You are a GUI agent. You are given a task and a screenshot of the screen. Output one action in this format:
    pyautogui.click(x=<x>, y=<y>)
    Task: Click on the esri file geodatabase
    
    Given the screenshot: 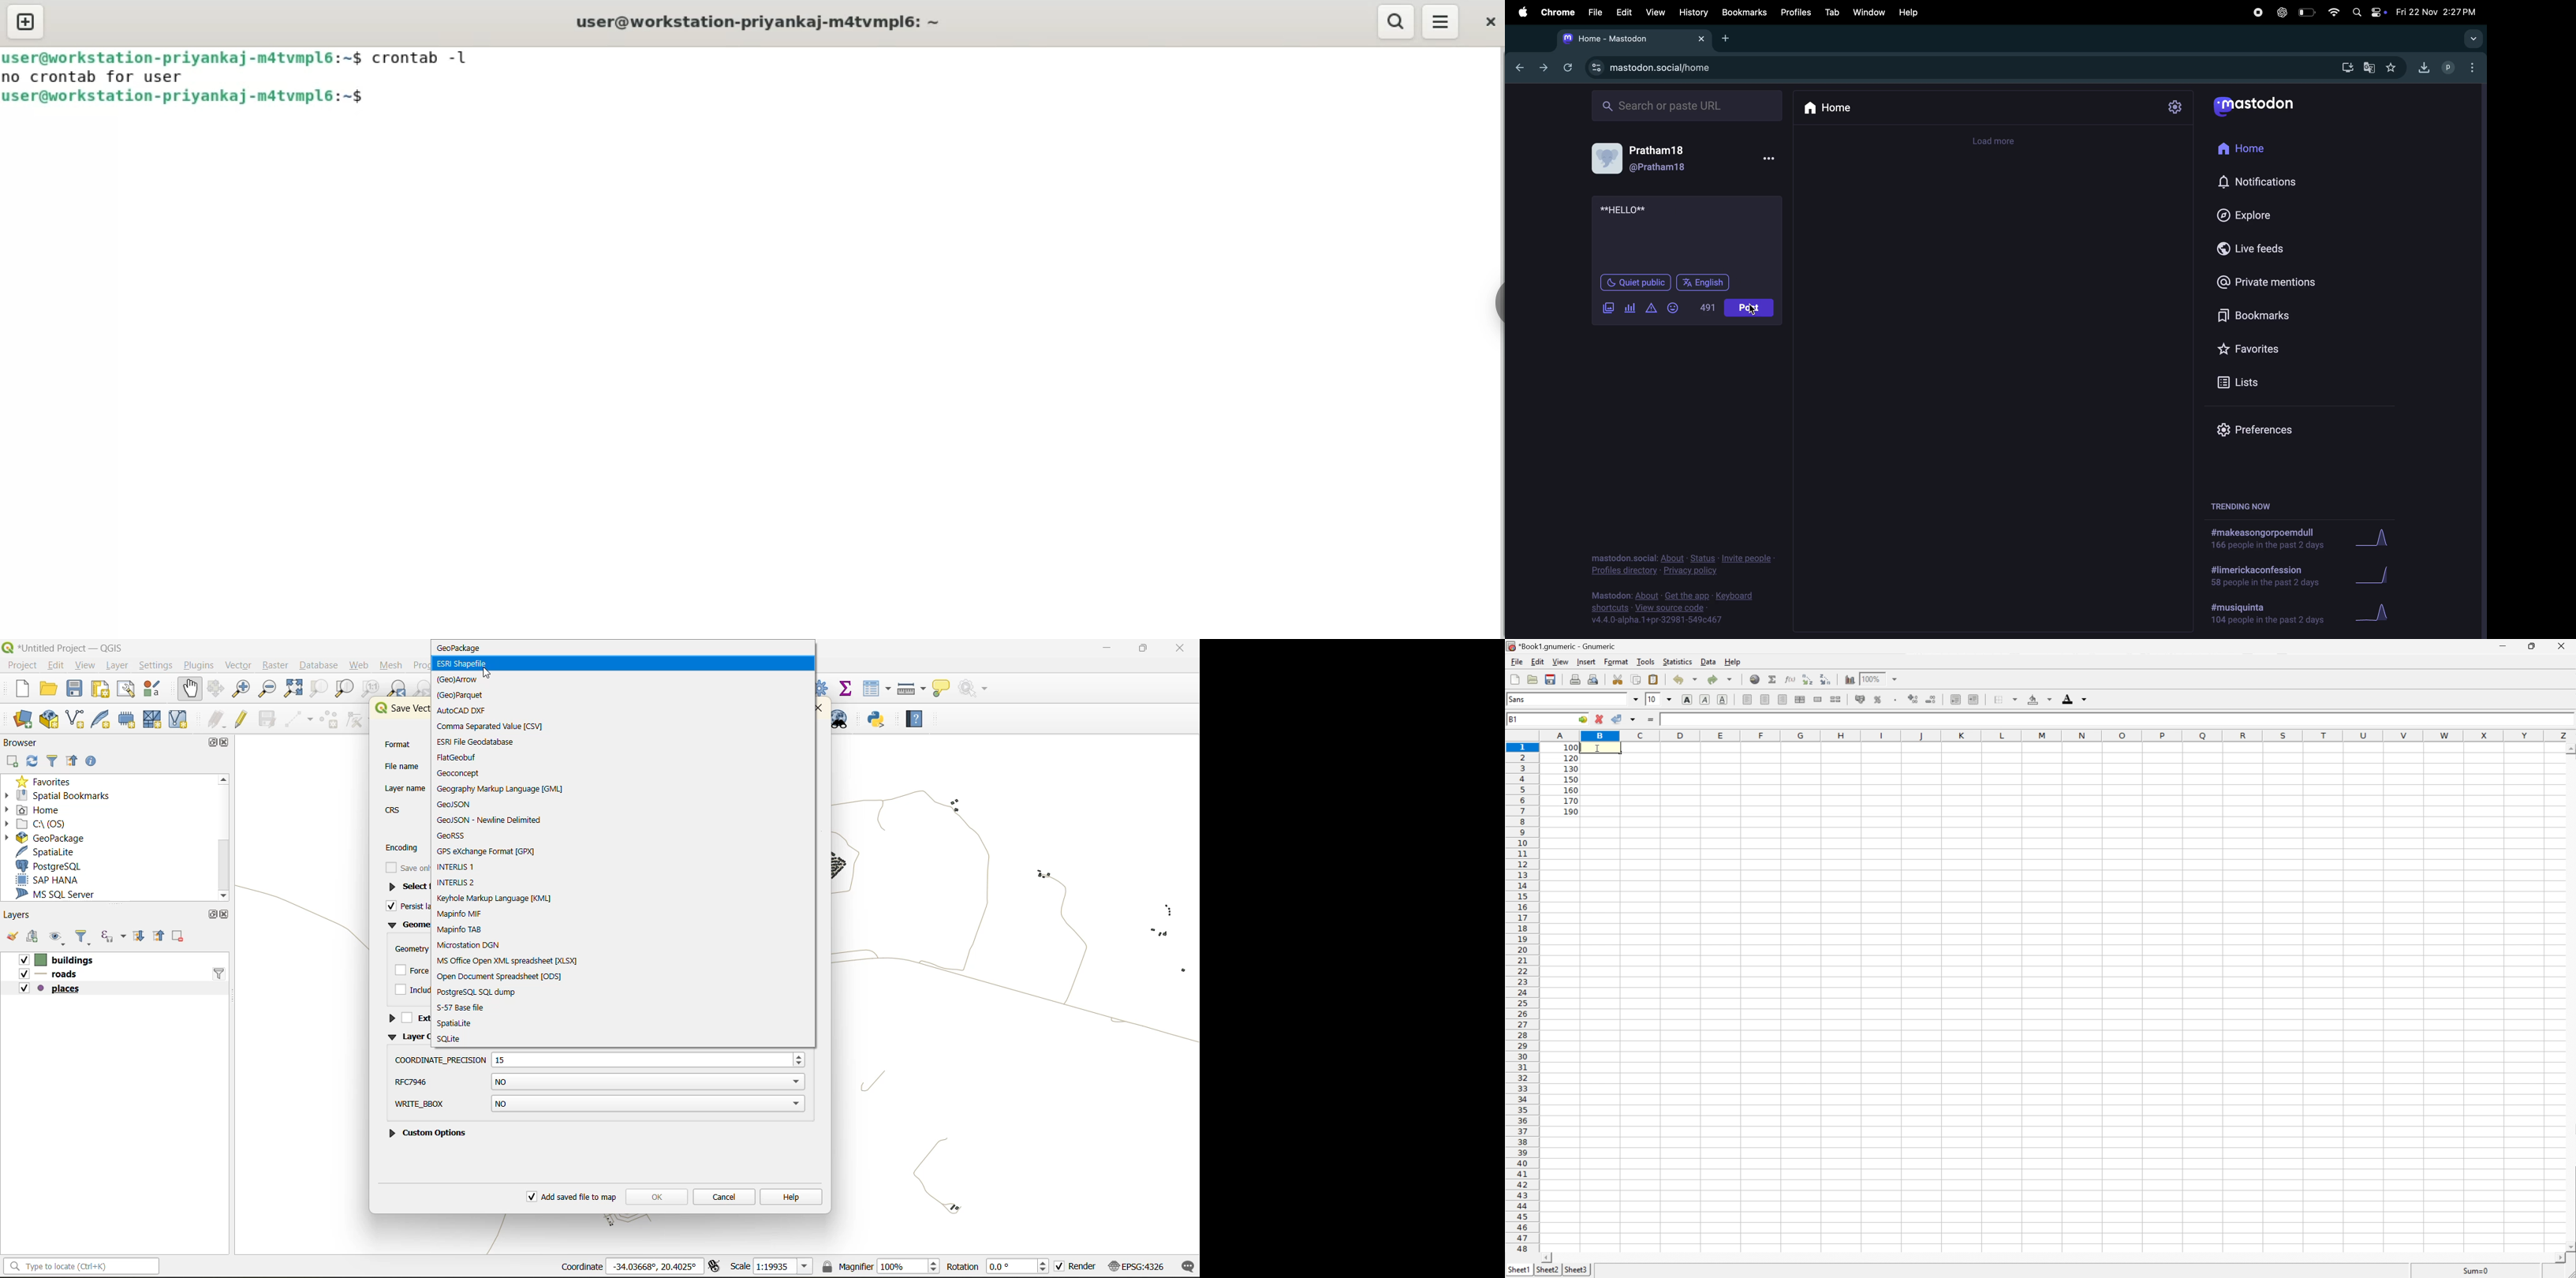 What is the action you would take?
    pyautogui.click(x=478, y=743)
    